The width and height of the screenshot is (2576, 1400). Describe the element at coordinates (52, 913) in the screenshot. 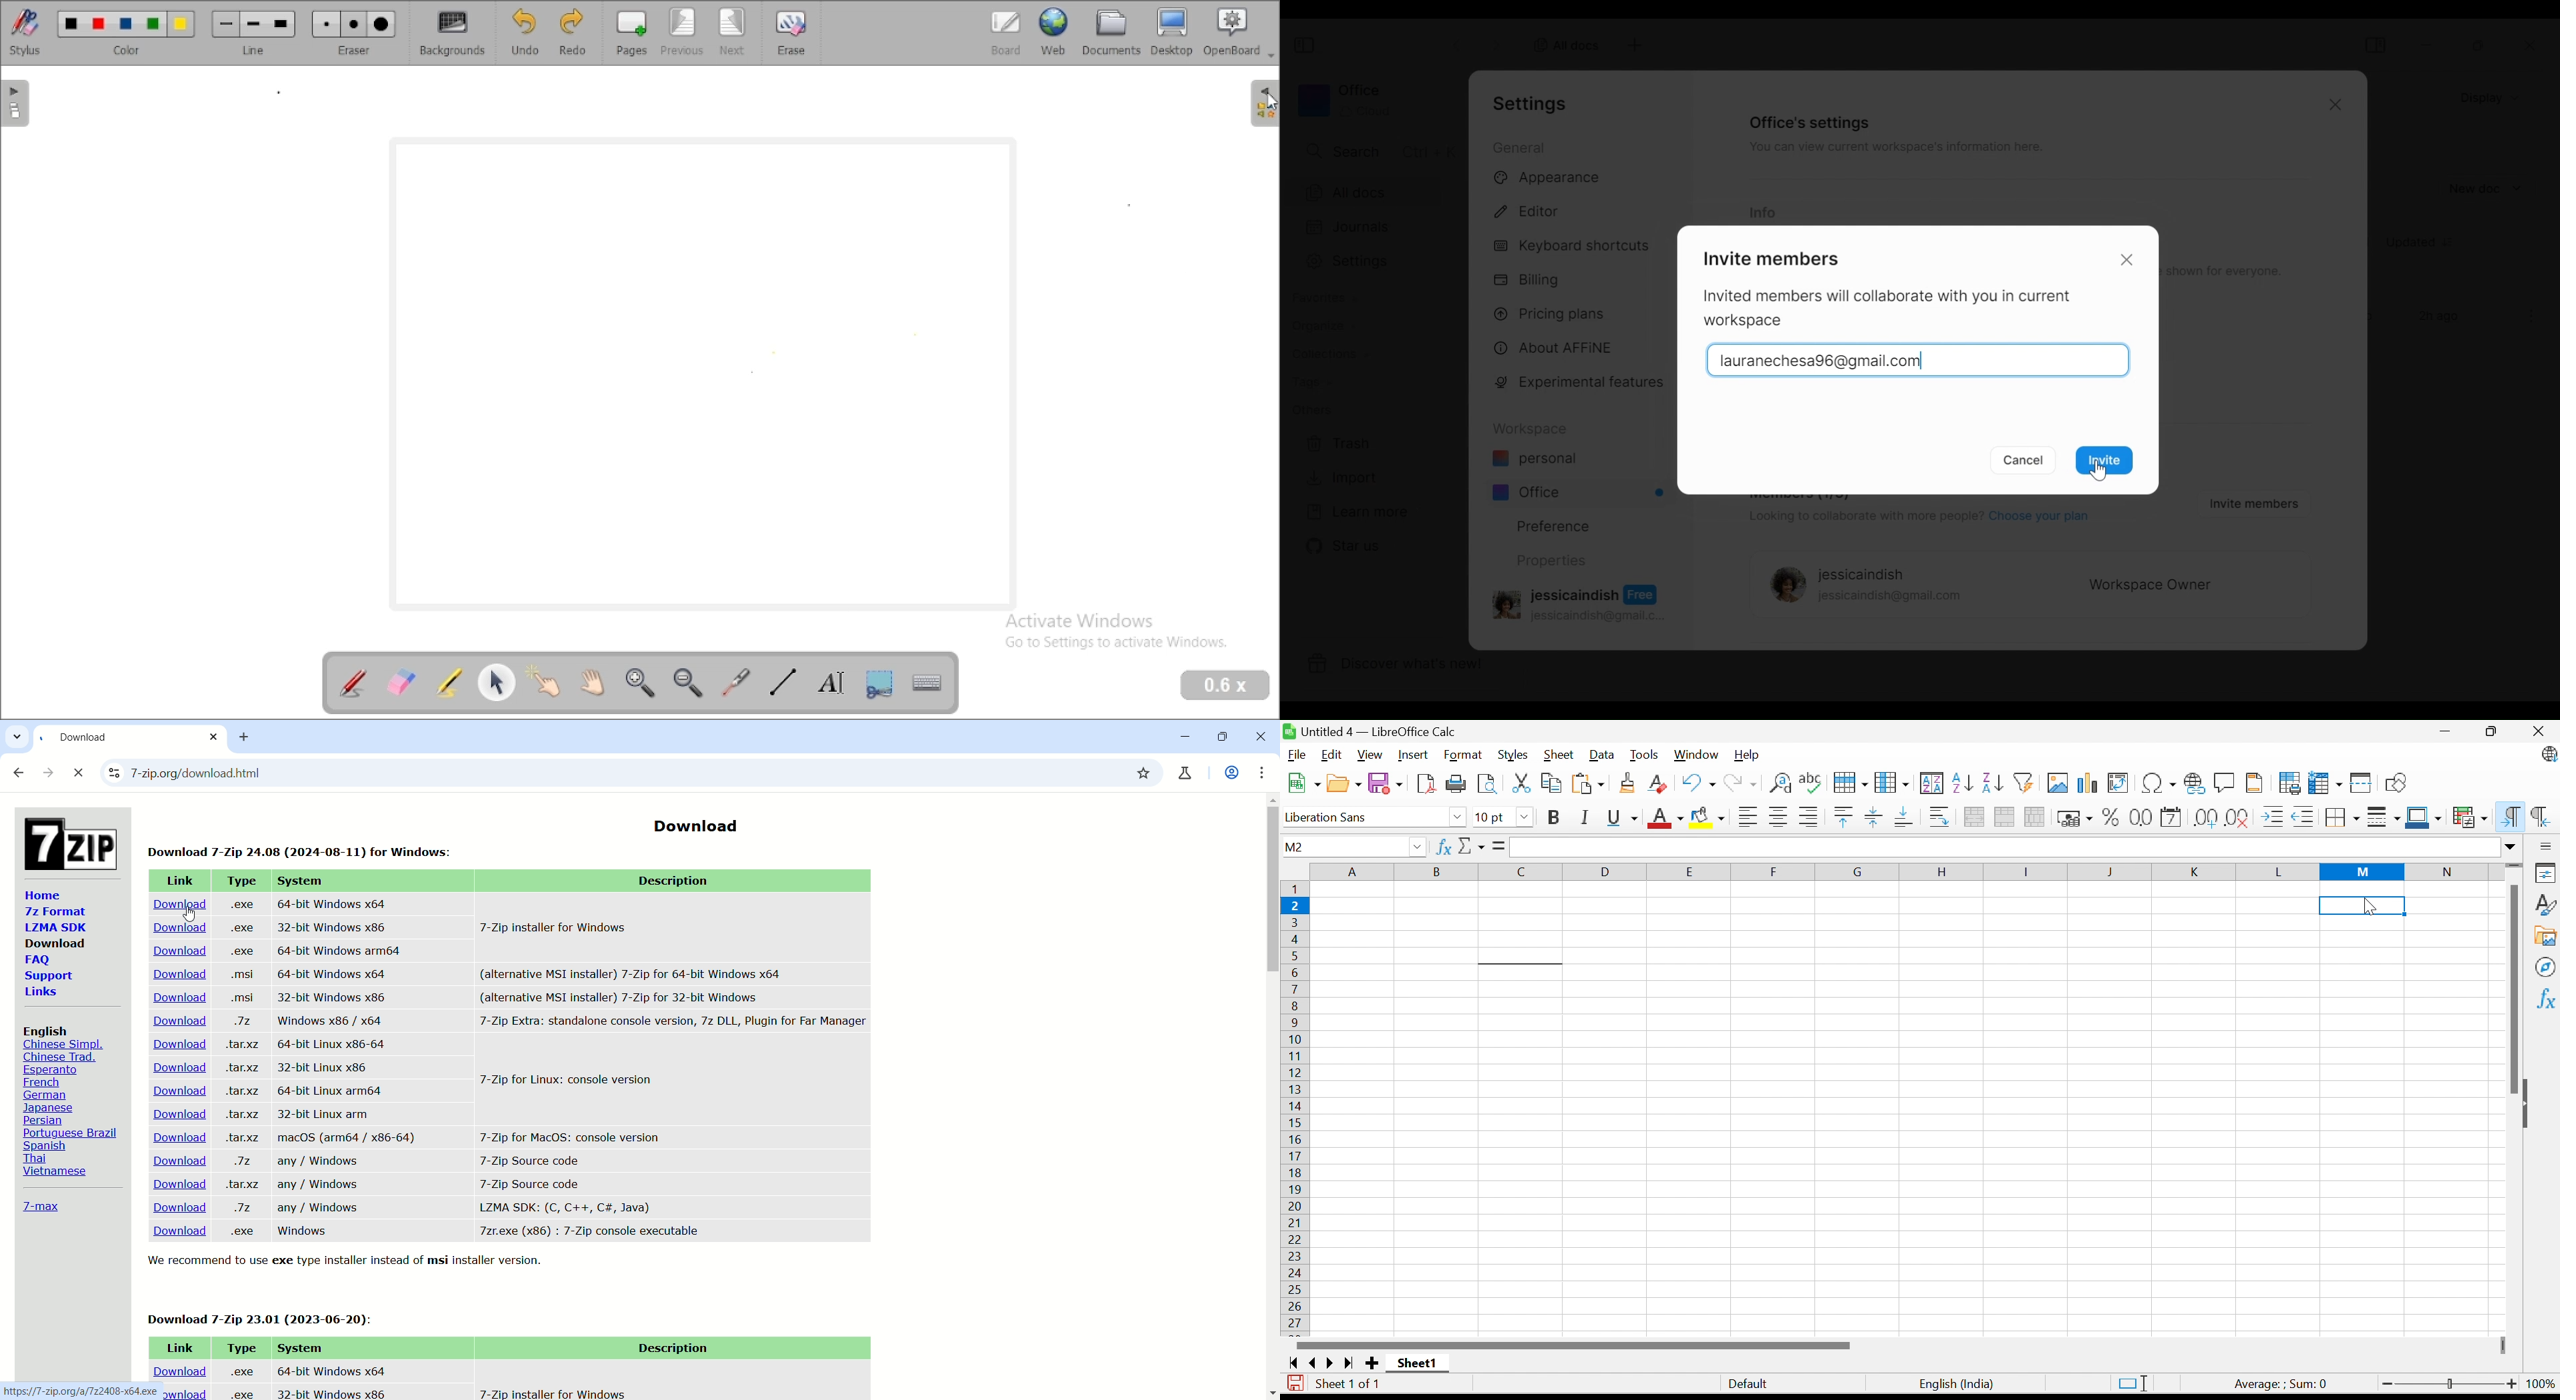

I see `7z Format` at that location.